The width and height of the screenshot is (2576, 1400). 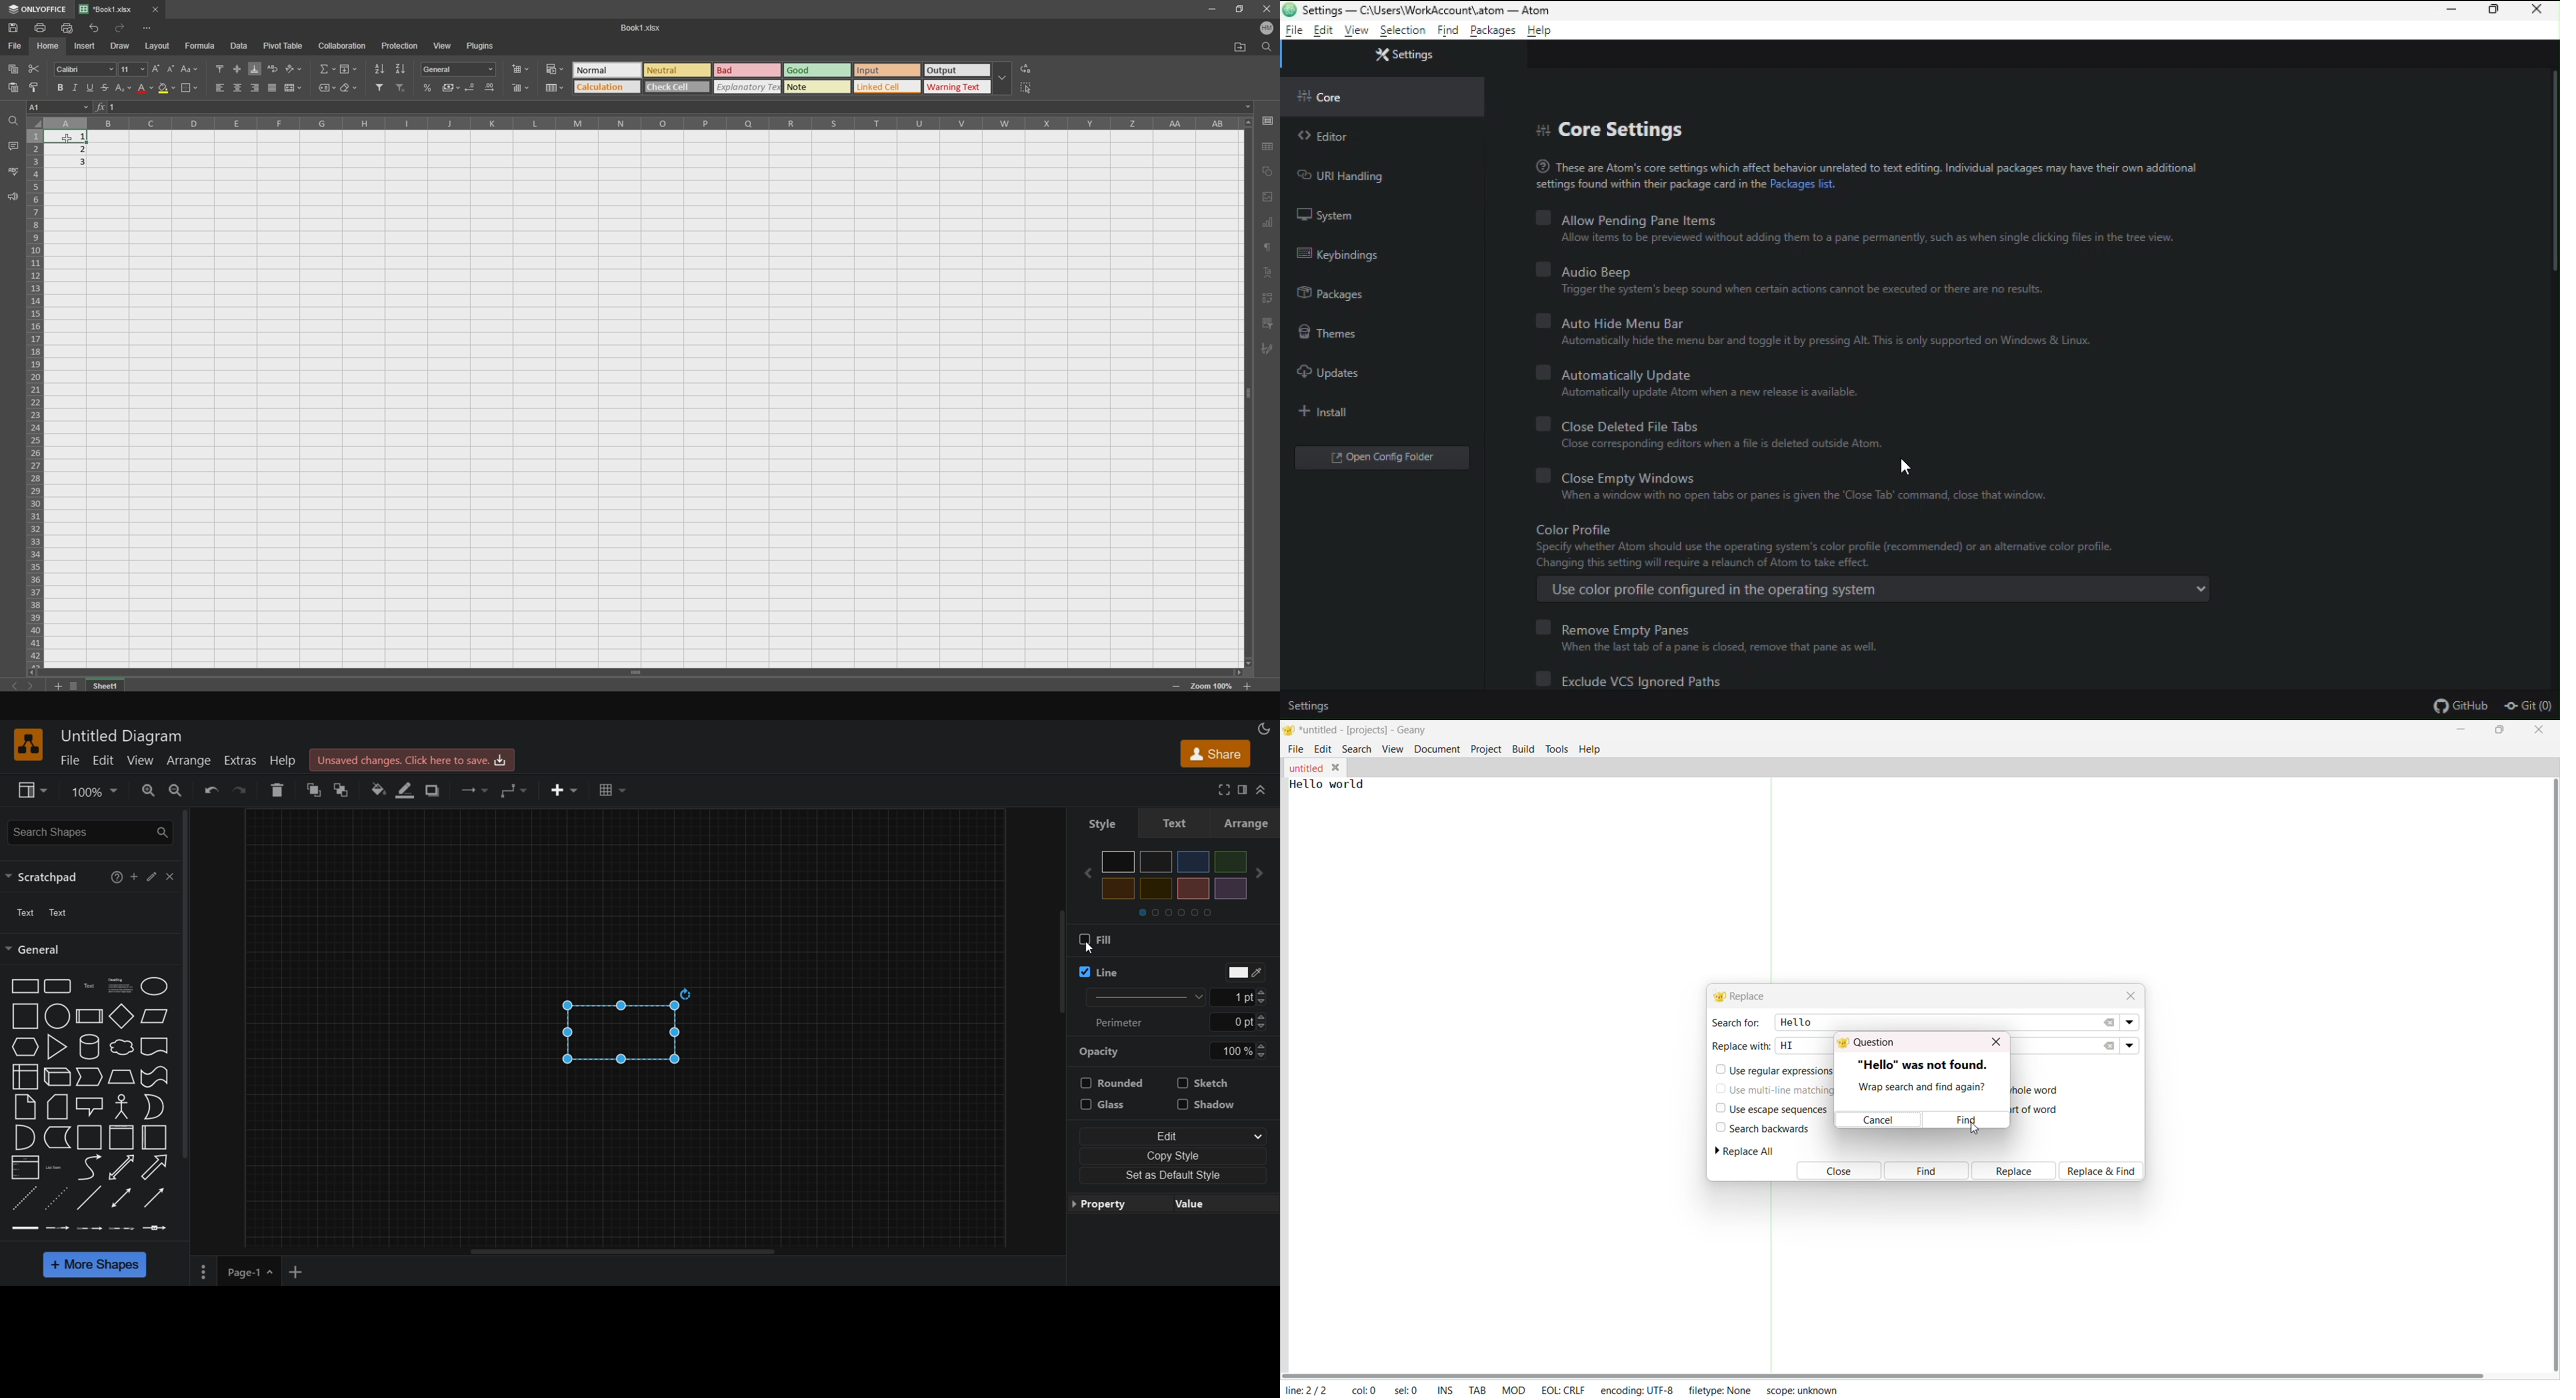 What do you see at coordinates (297, 1271) in the screenshot?
I see `add page` at bounding box center [297, 1271].